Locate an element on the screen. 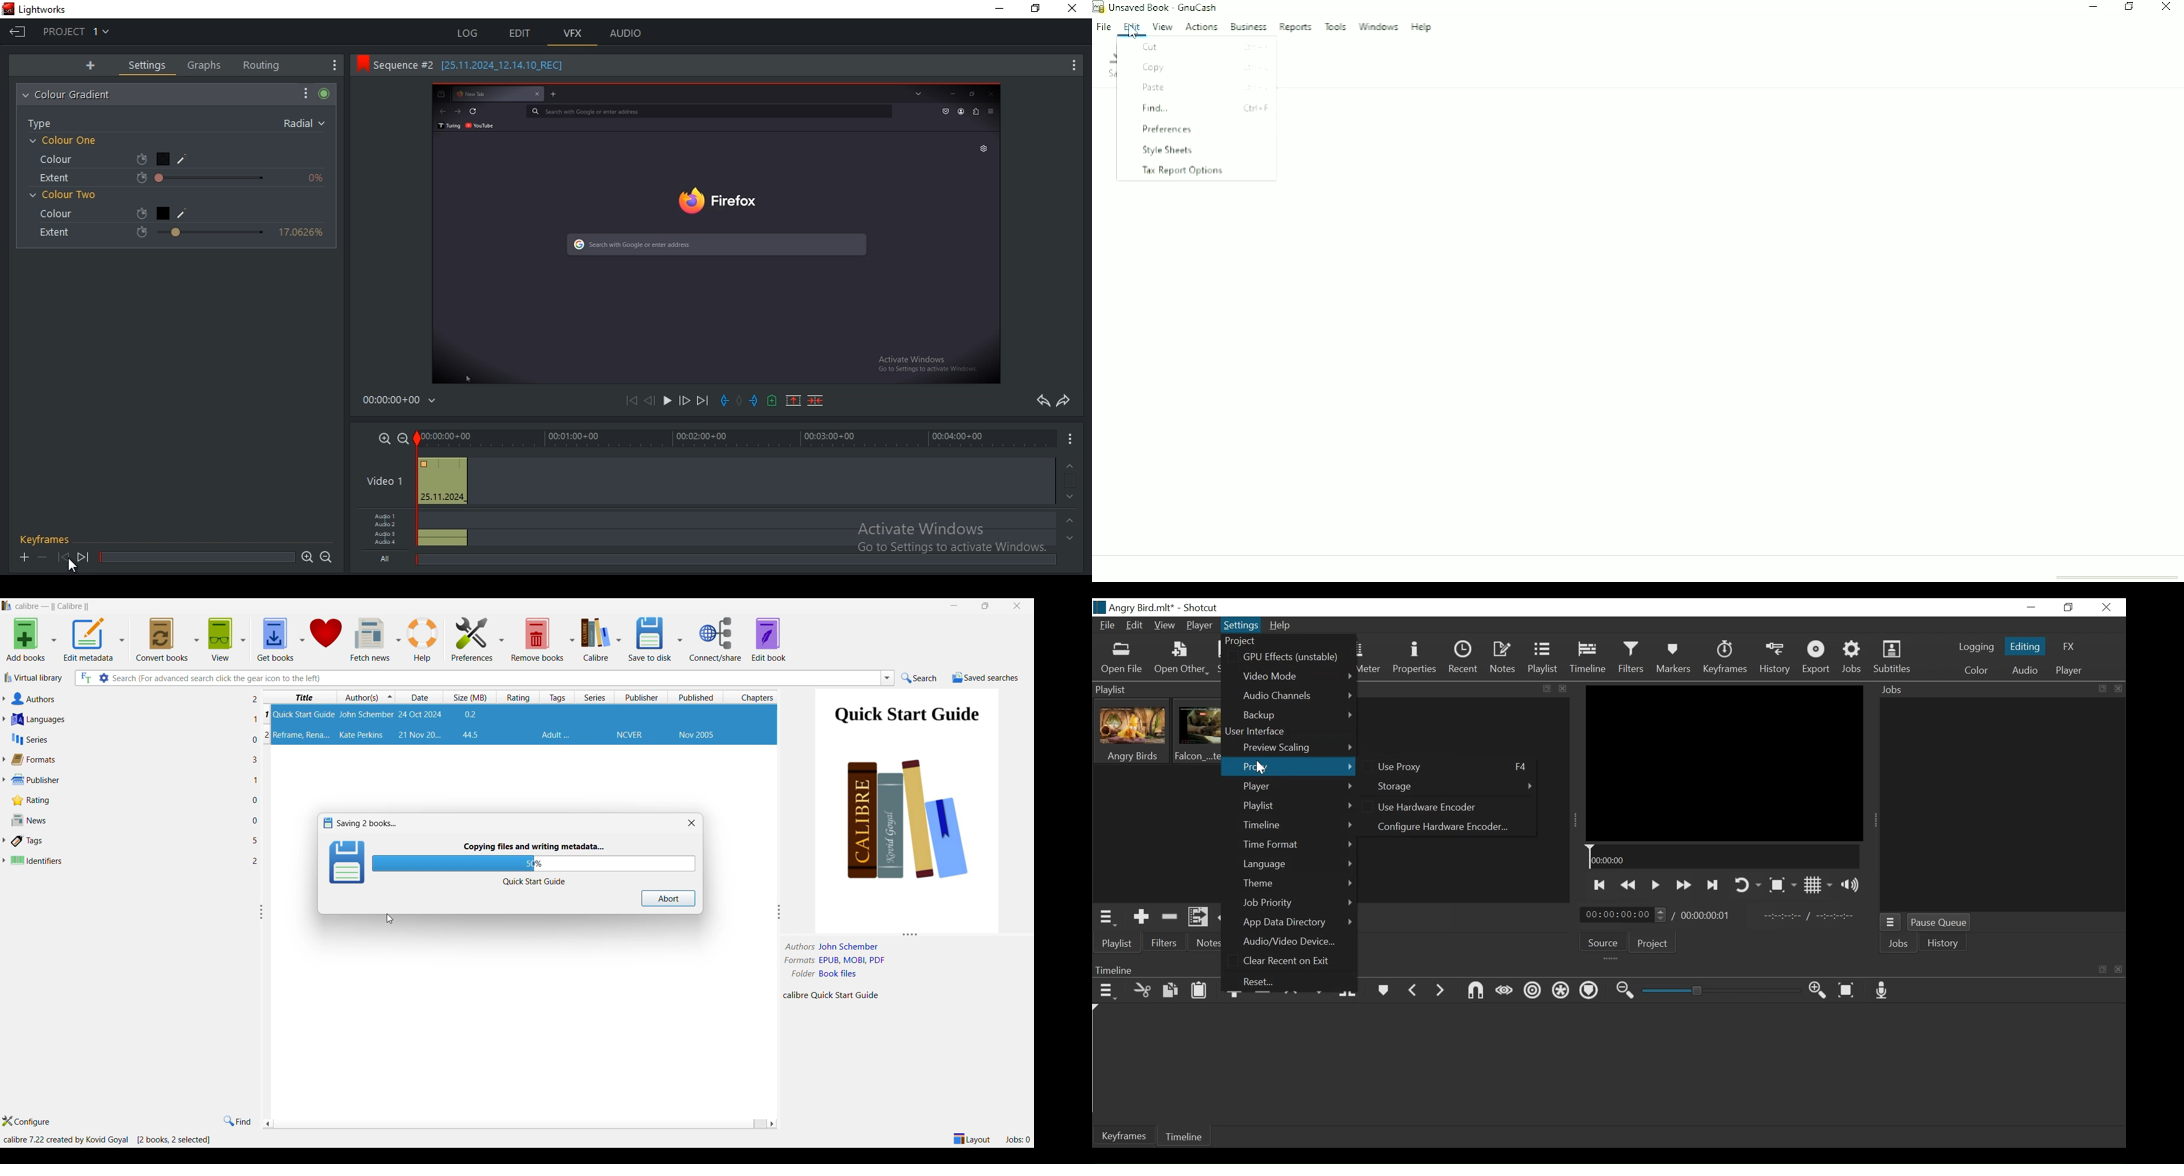  Total Duration is located at coordinates (1707, 916).